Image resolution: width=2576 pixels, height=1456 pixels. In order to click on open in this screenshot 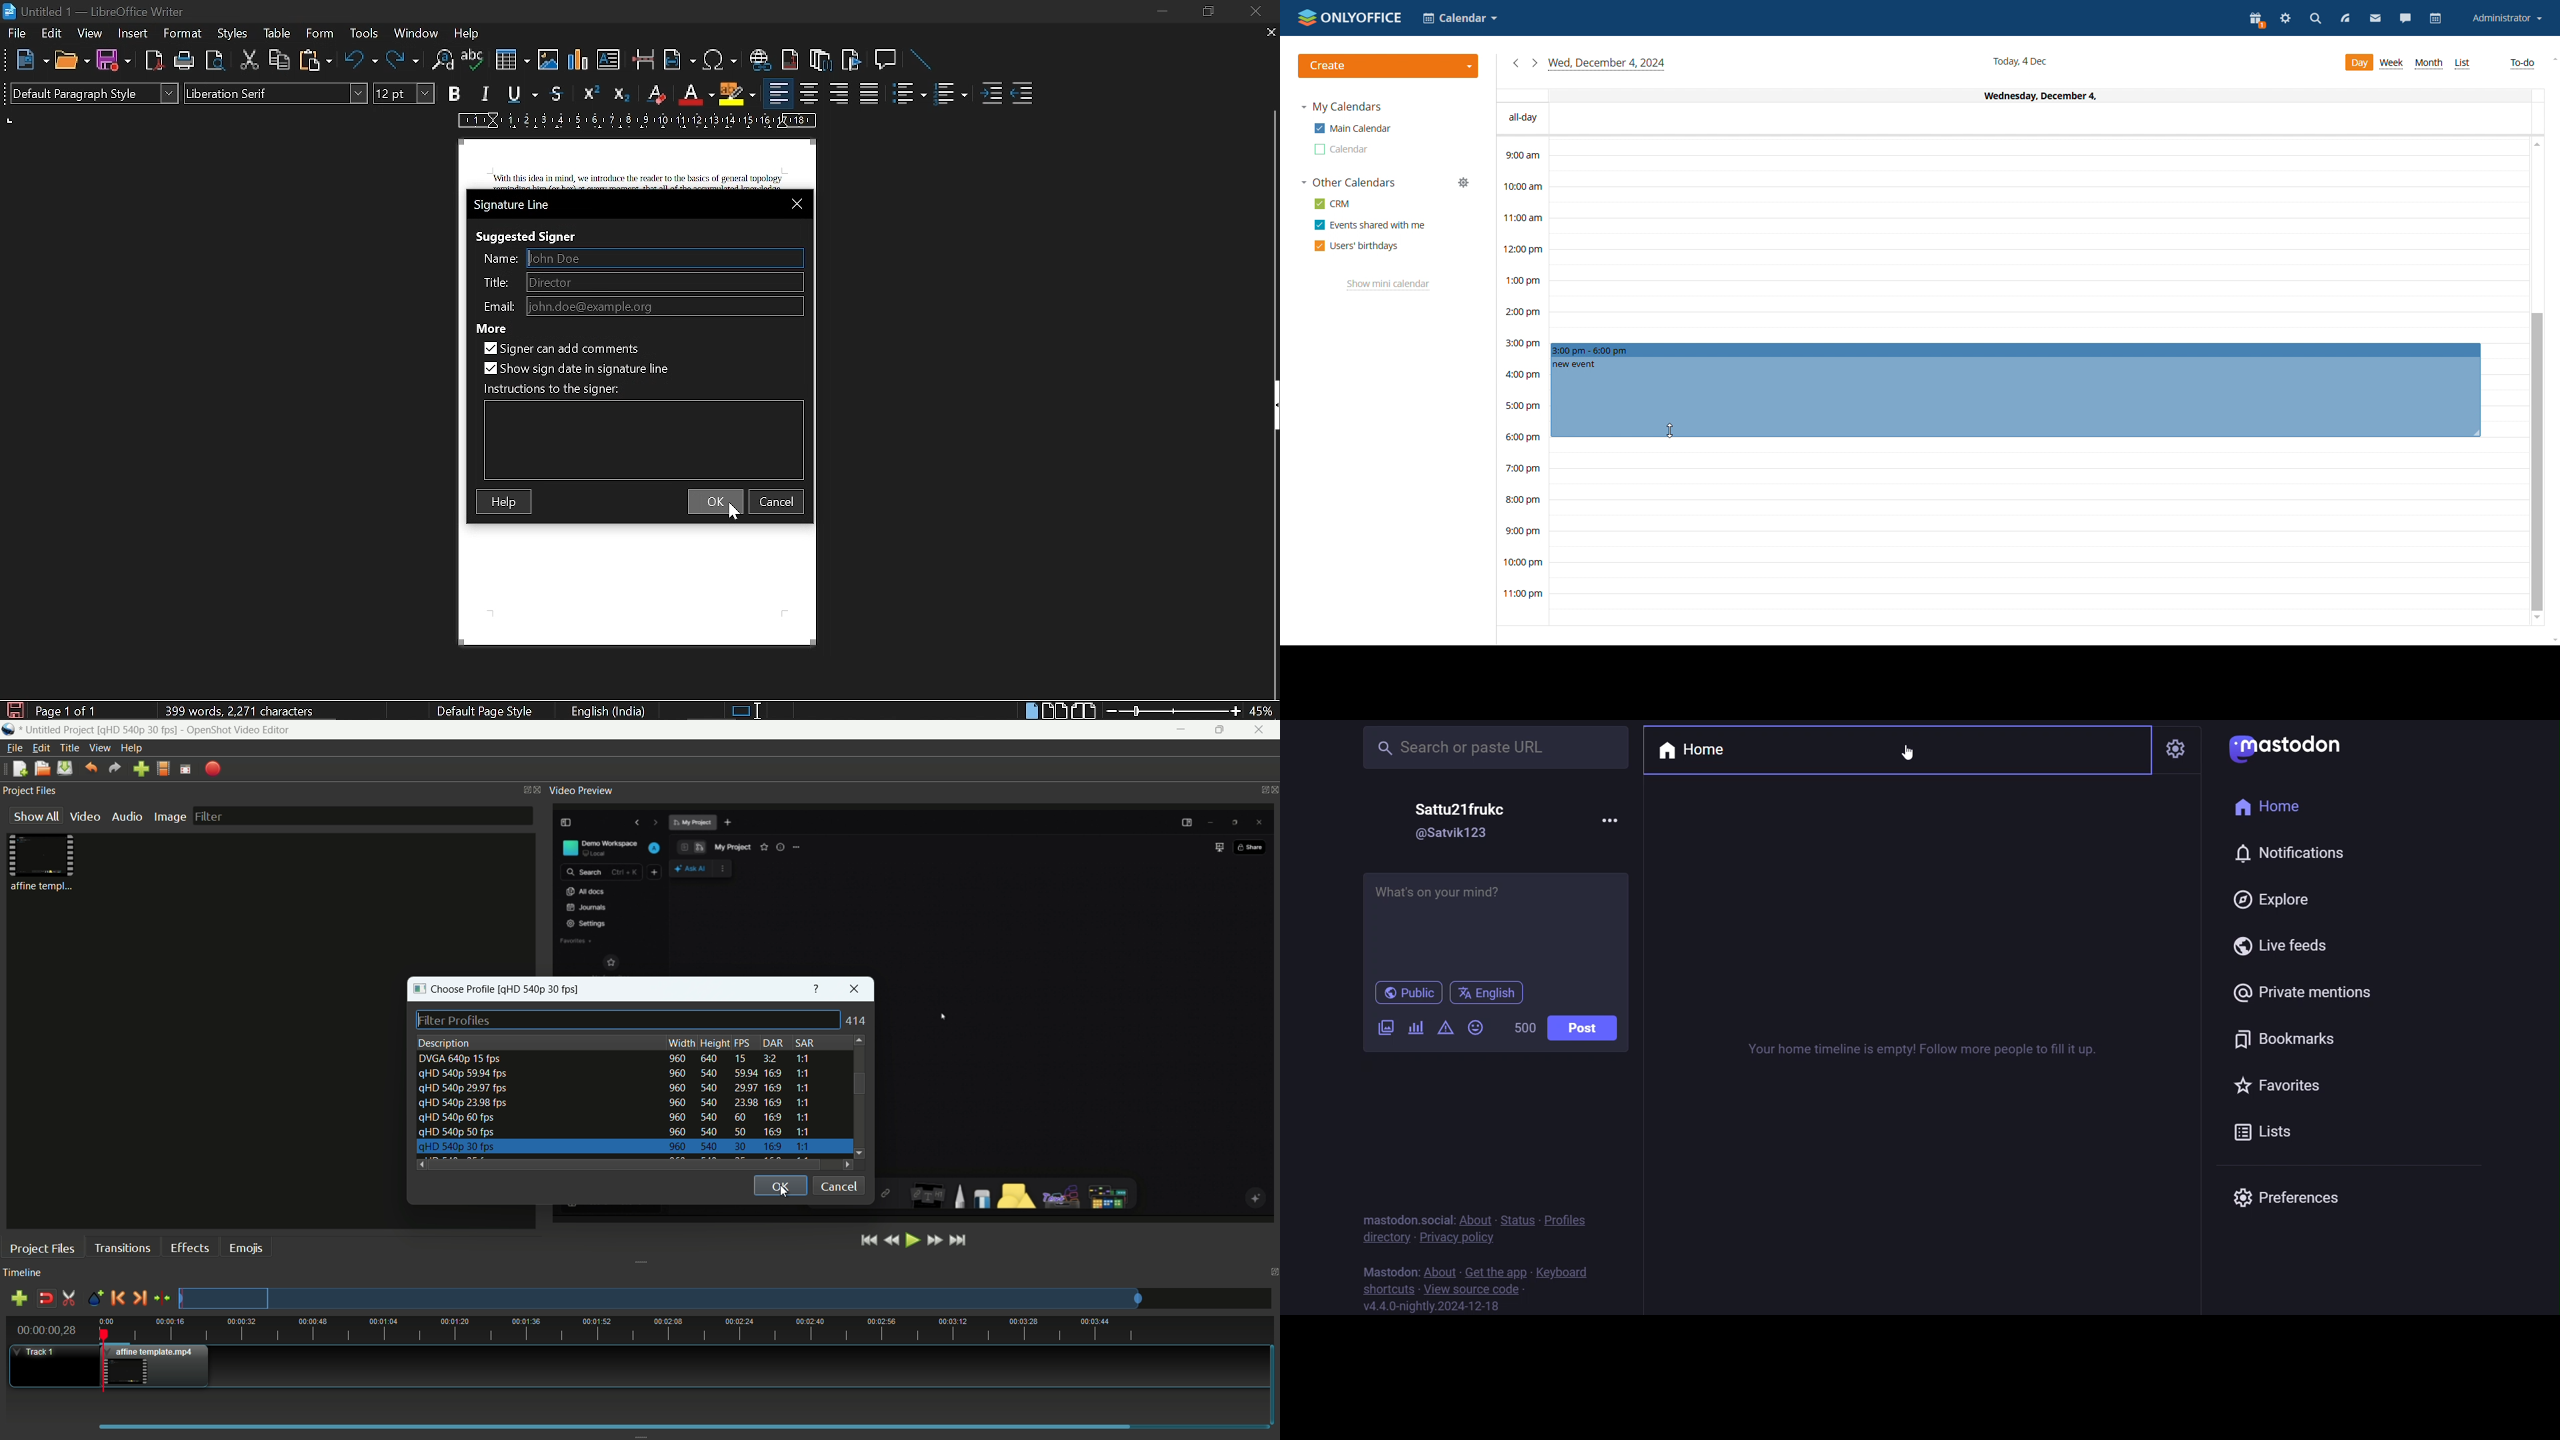, I will do `click(72, 60)`.